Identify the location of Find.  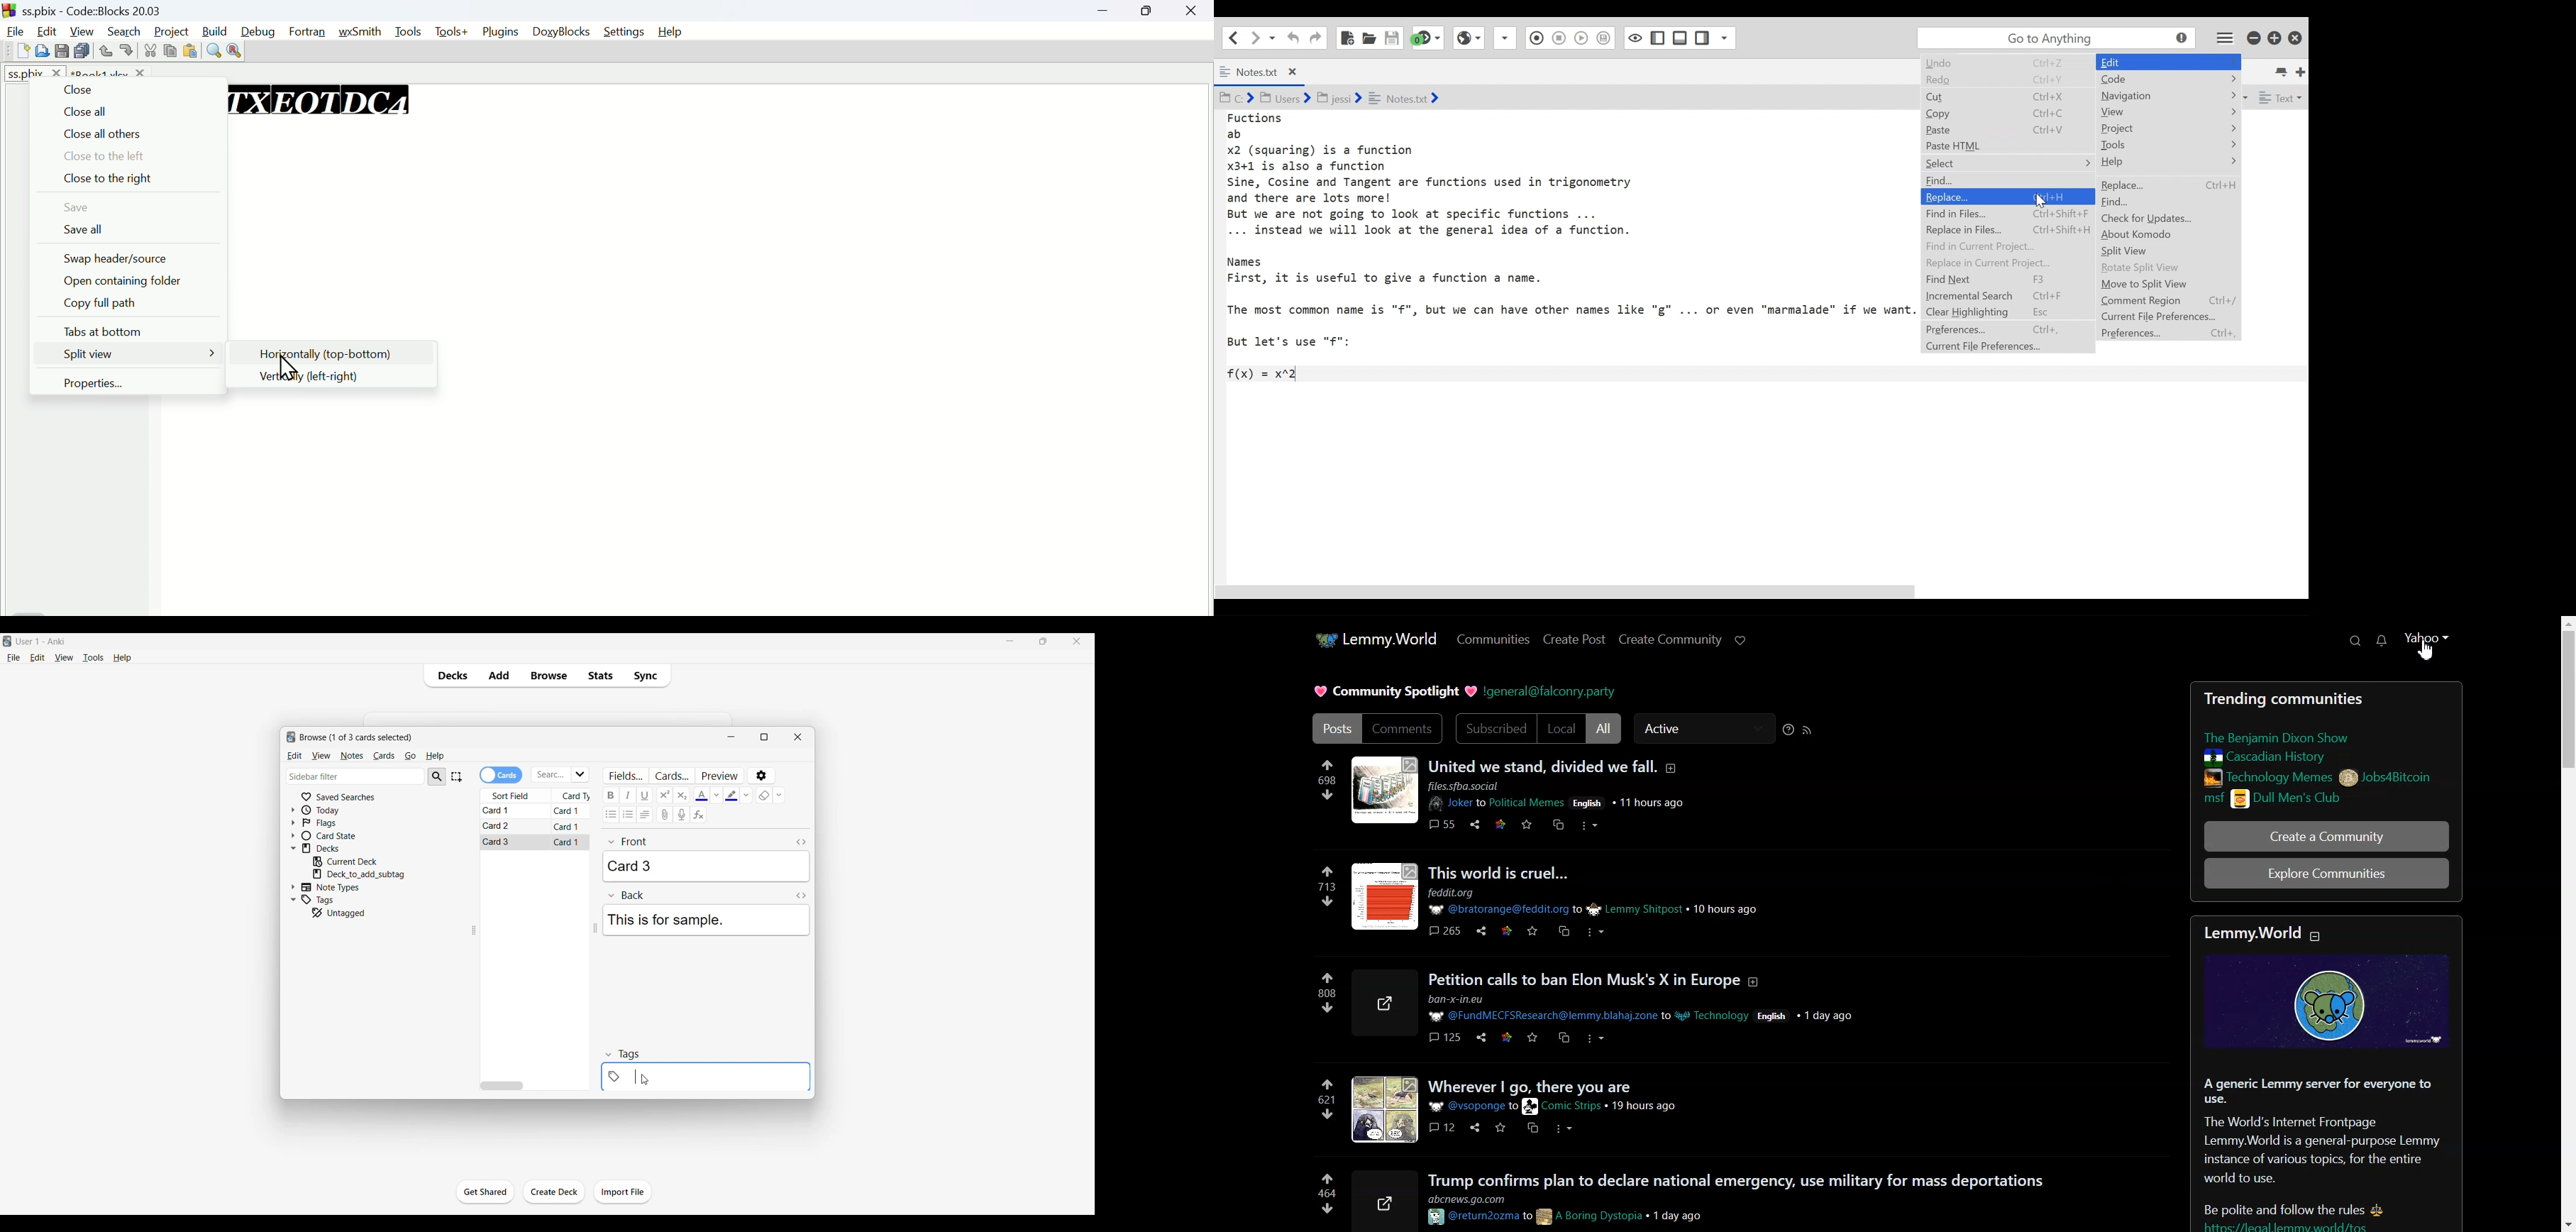
(213, 49).